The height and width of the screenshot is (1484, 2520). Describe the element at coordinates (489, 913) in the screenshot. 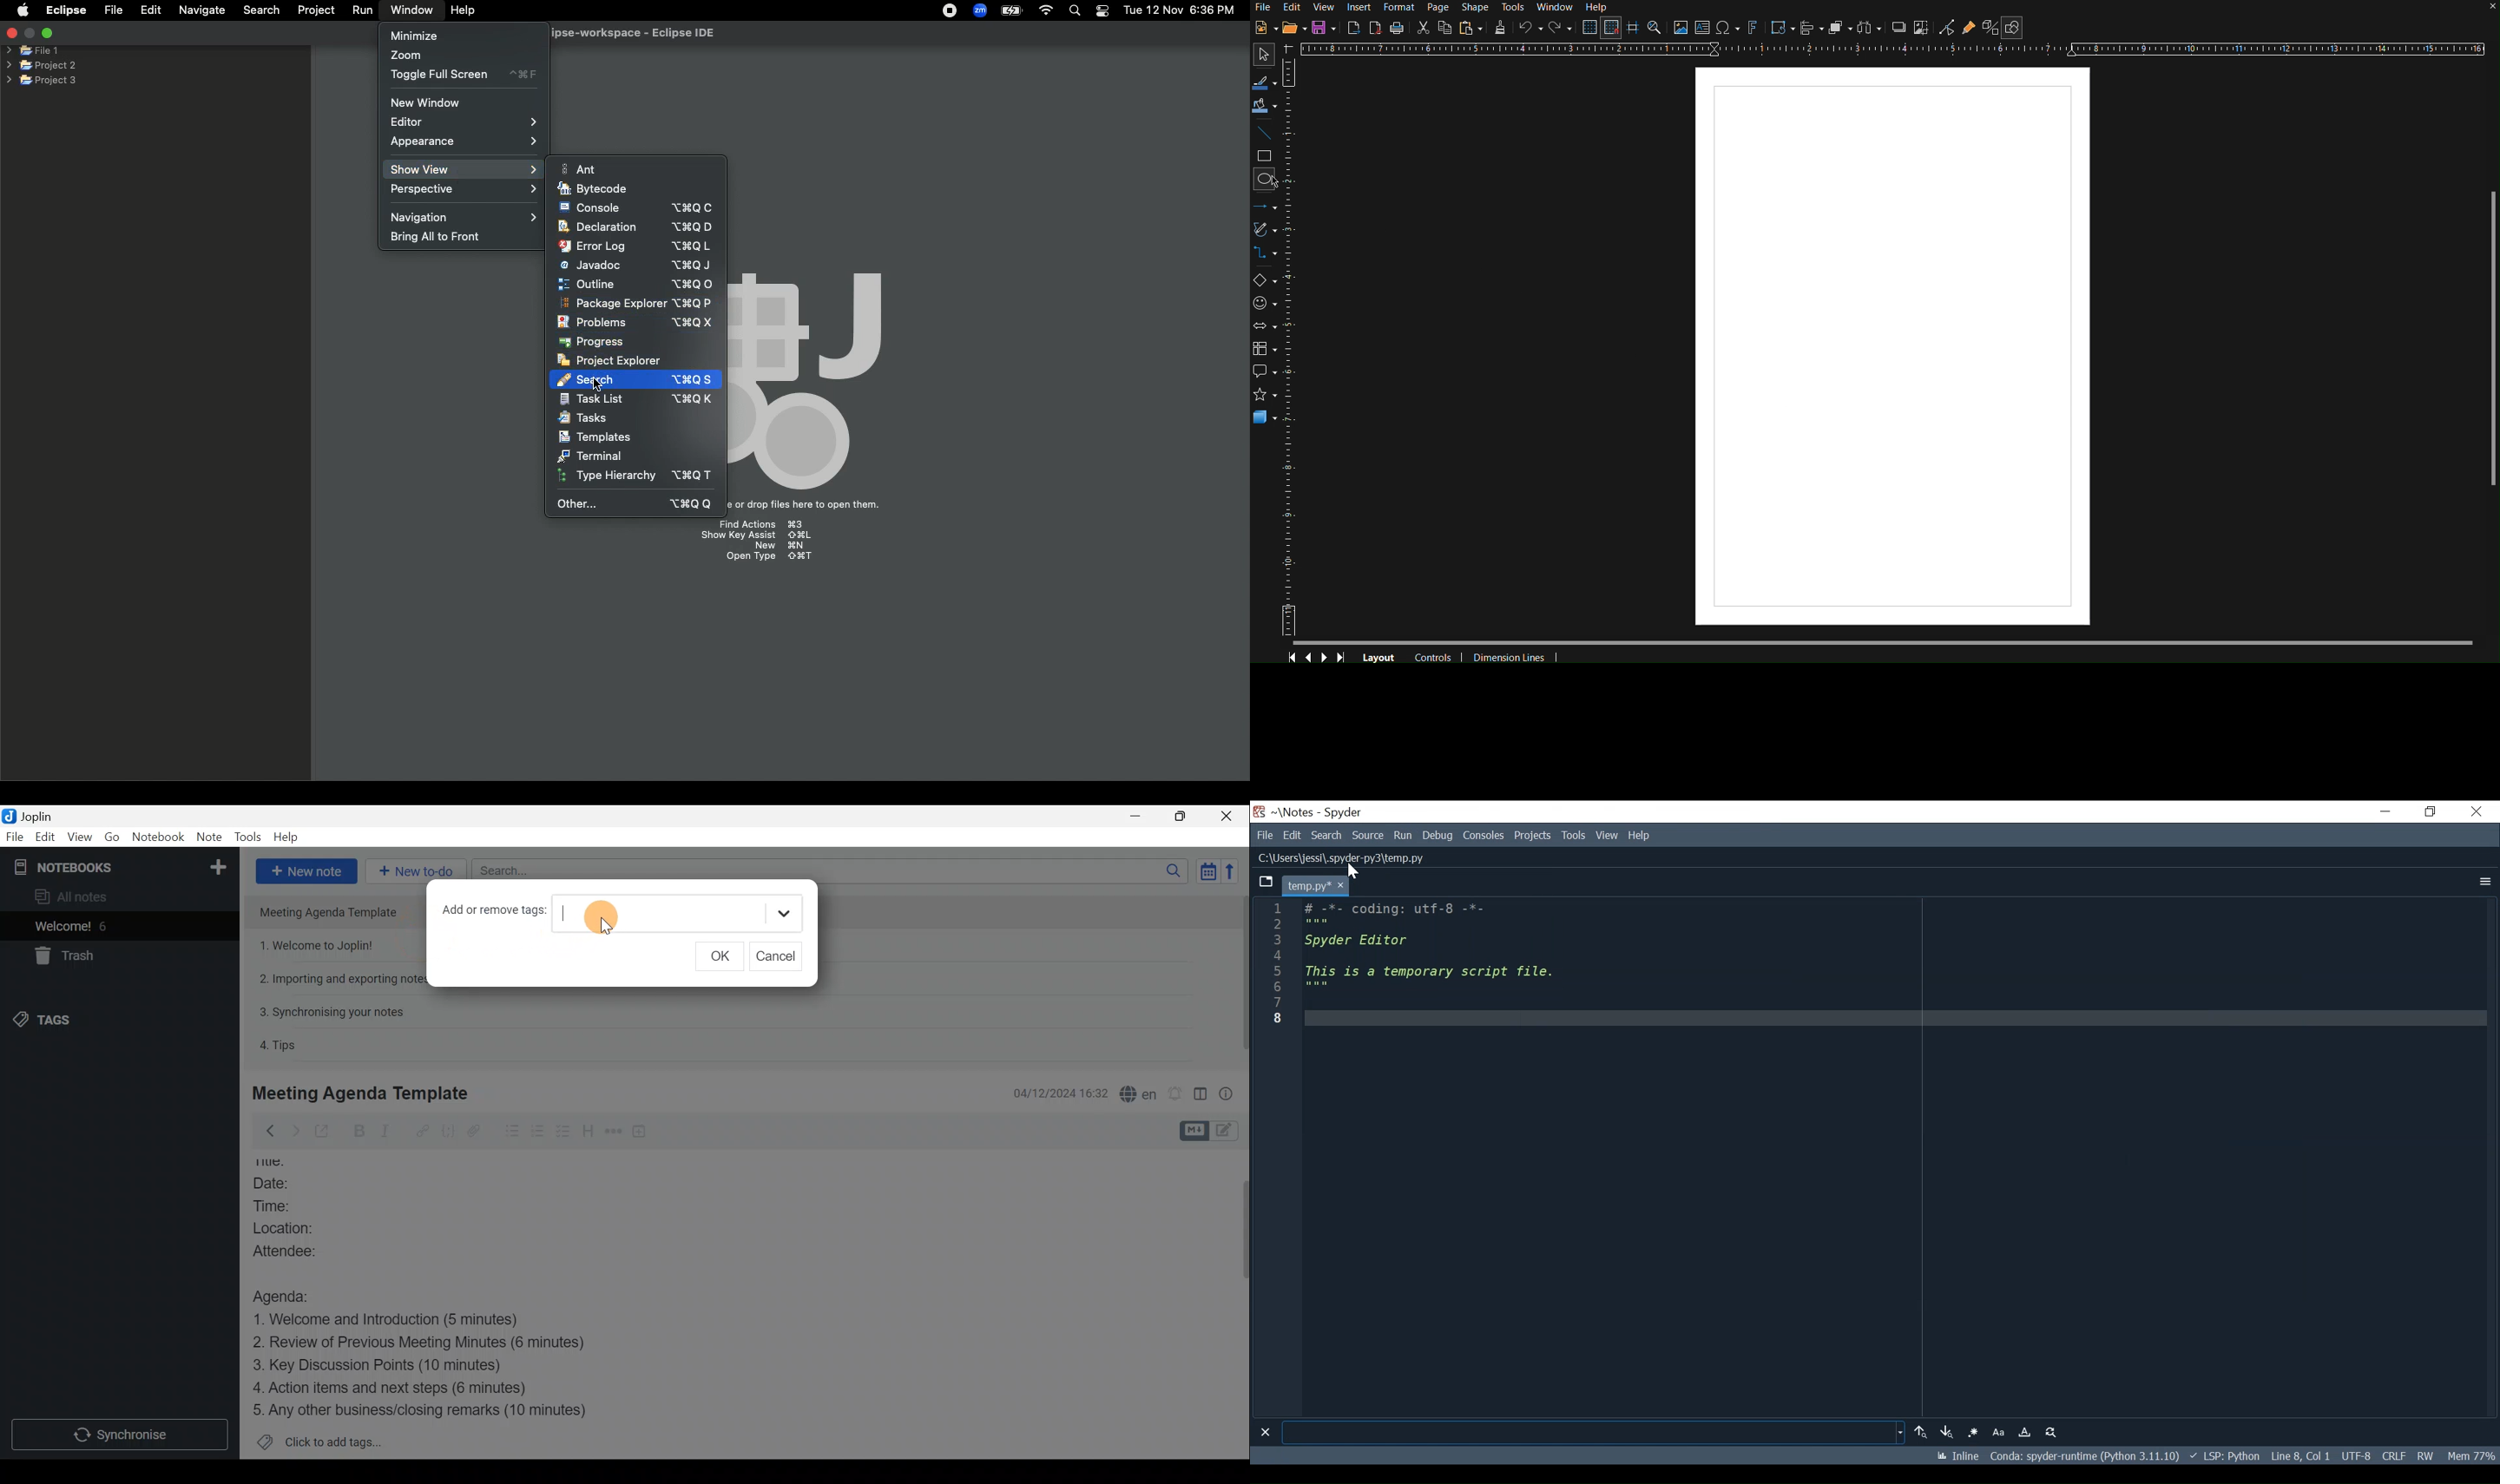

I see `Add or remove tags` at that location.